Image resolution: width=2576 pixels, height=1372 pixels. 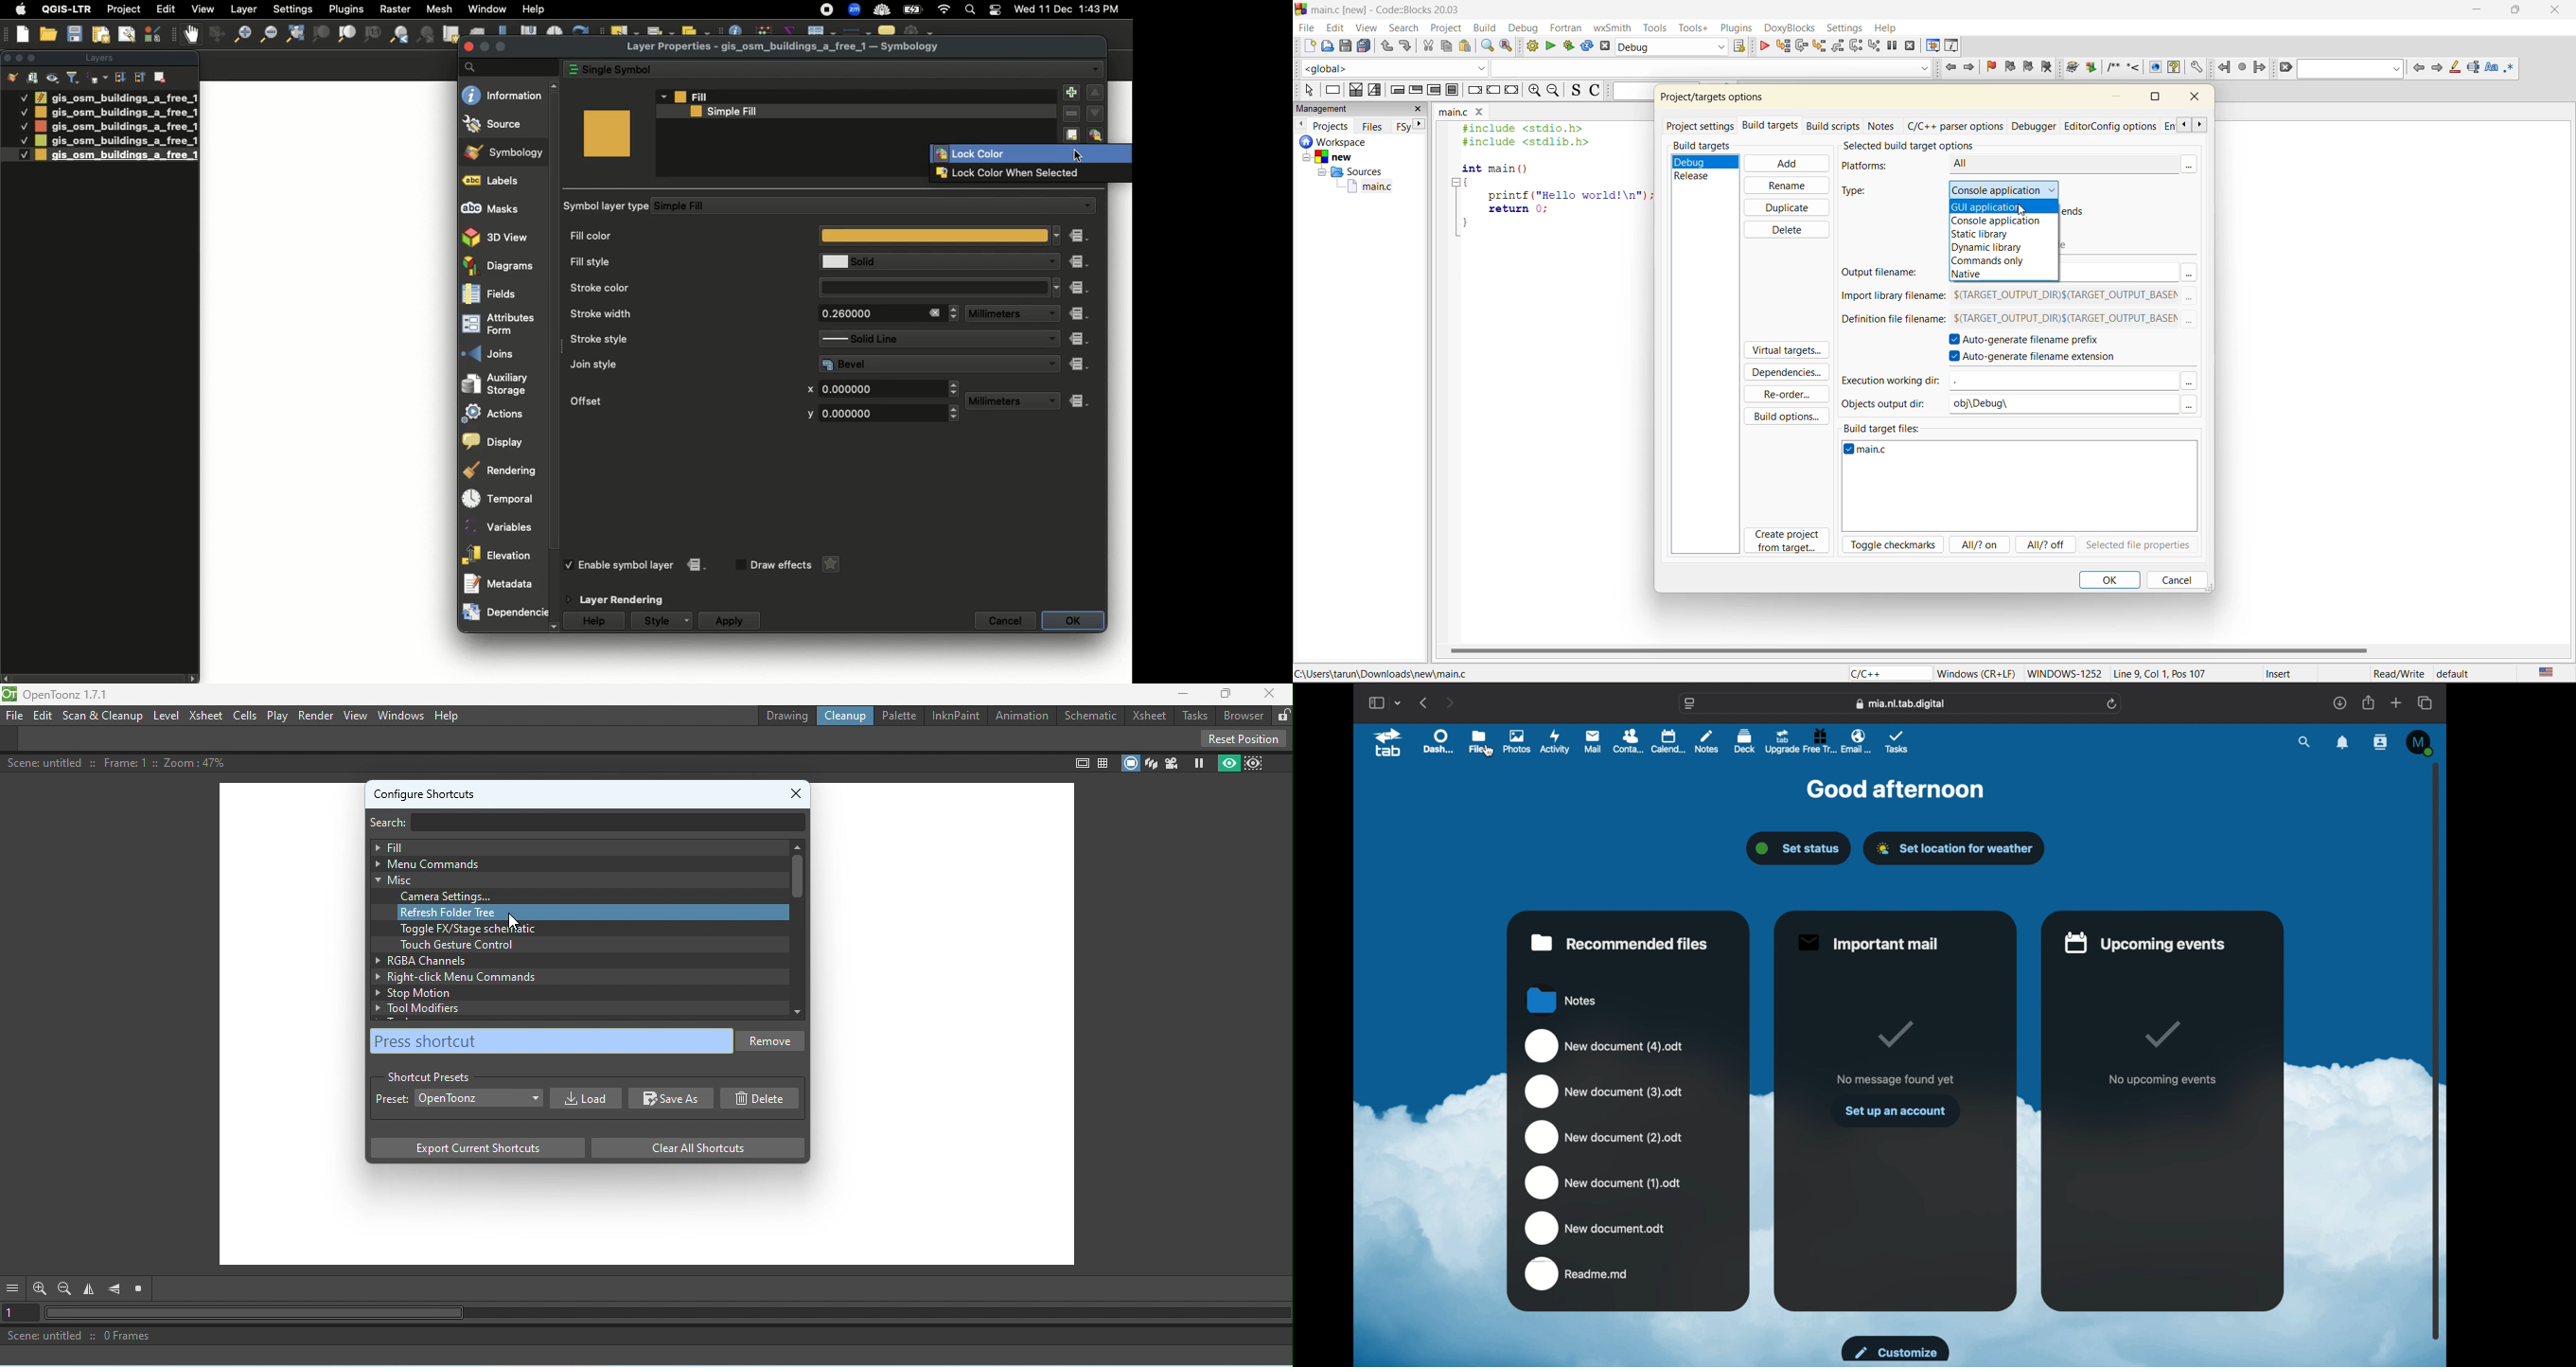 I want to click on  0.000000, so click(x=878, y=413).